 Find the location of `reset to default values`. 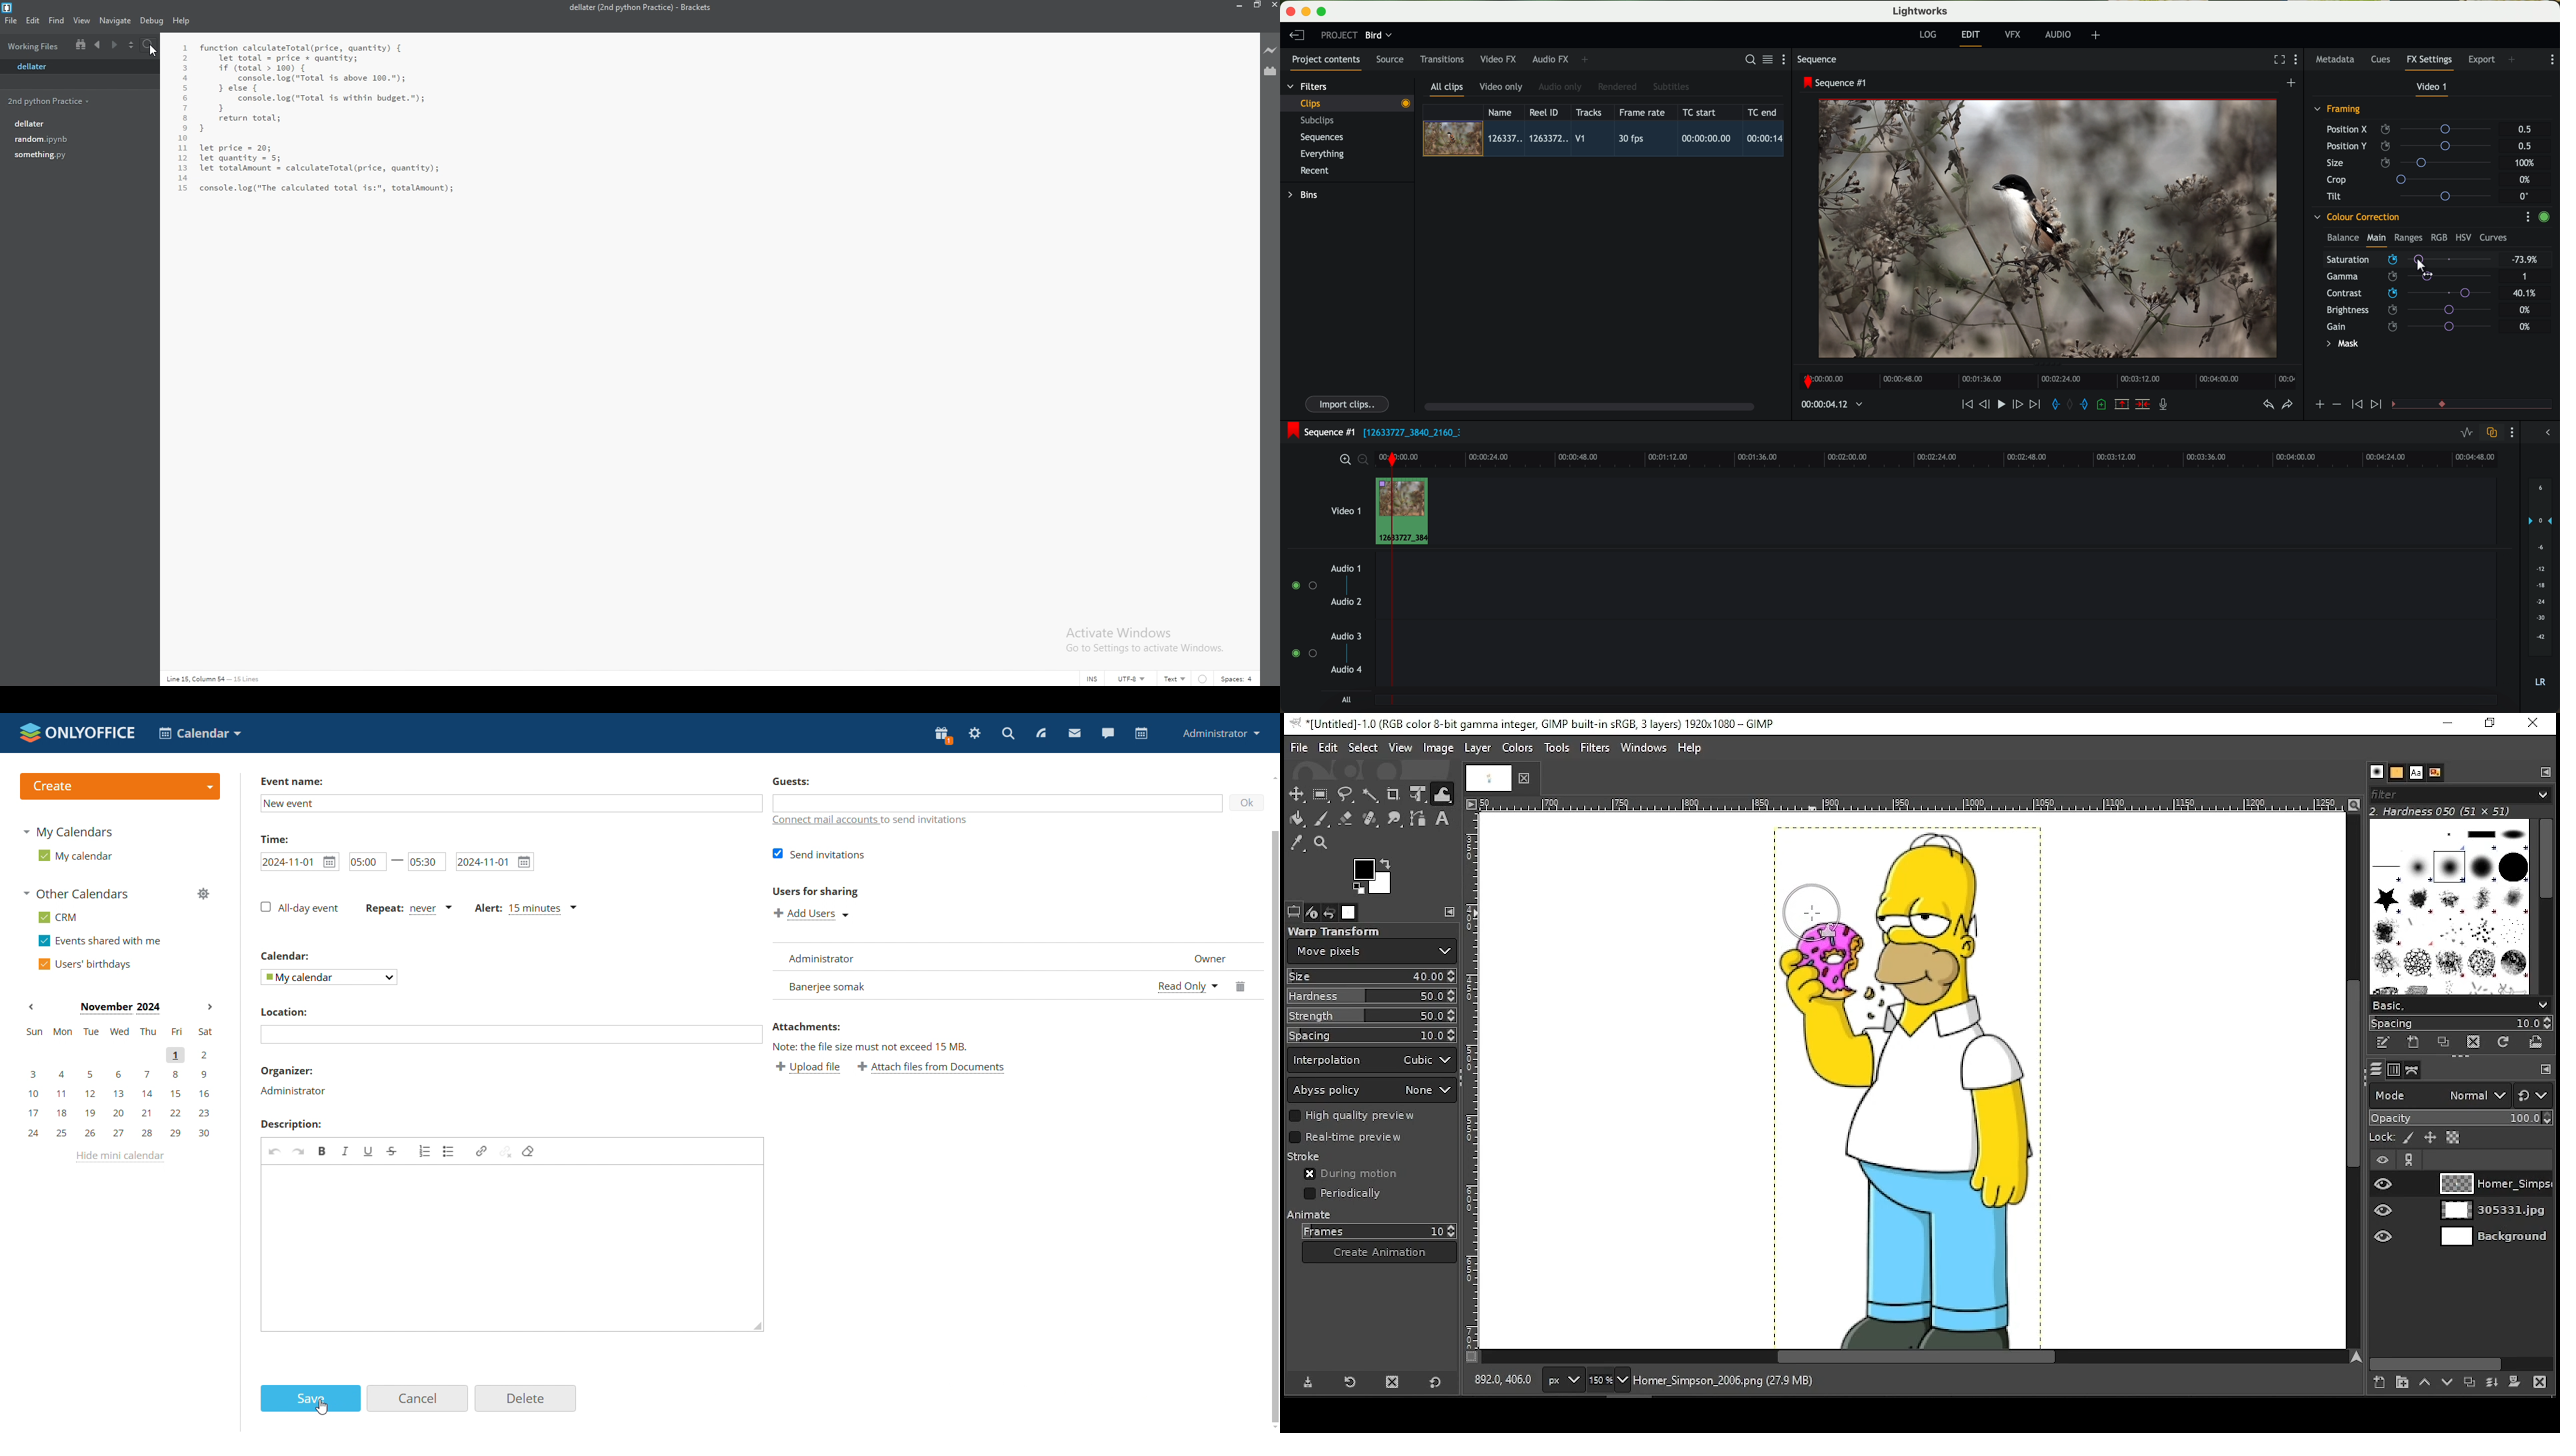

reset to default values is located at coordinates (1436, 1382).